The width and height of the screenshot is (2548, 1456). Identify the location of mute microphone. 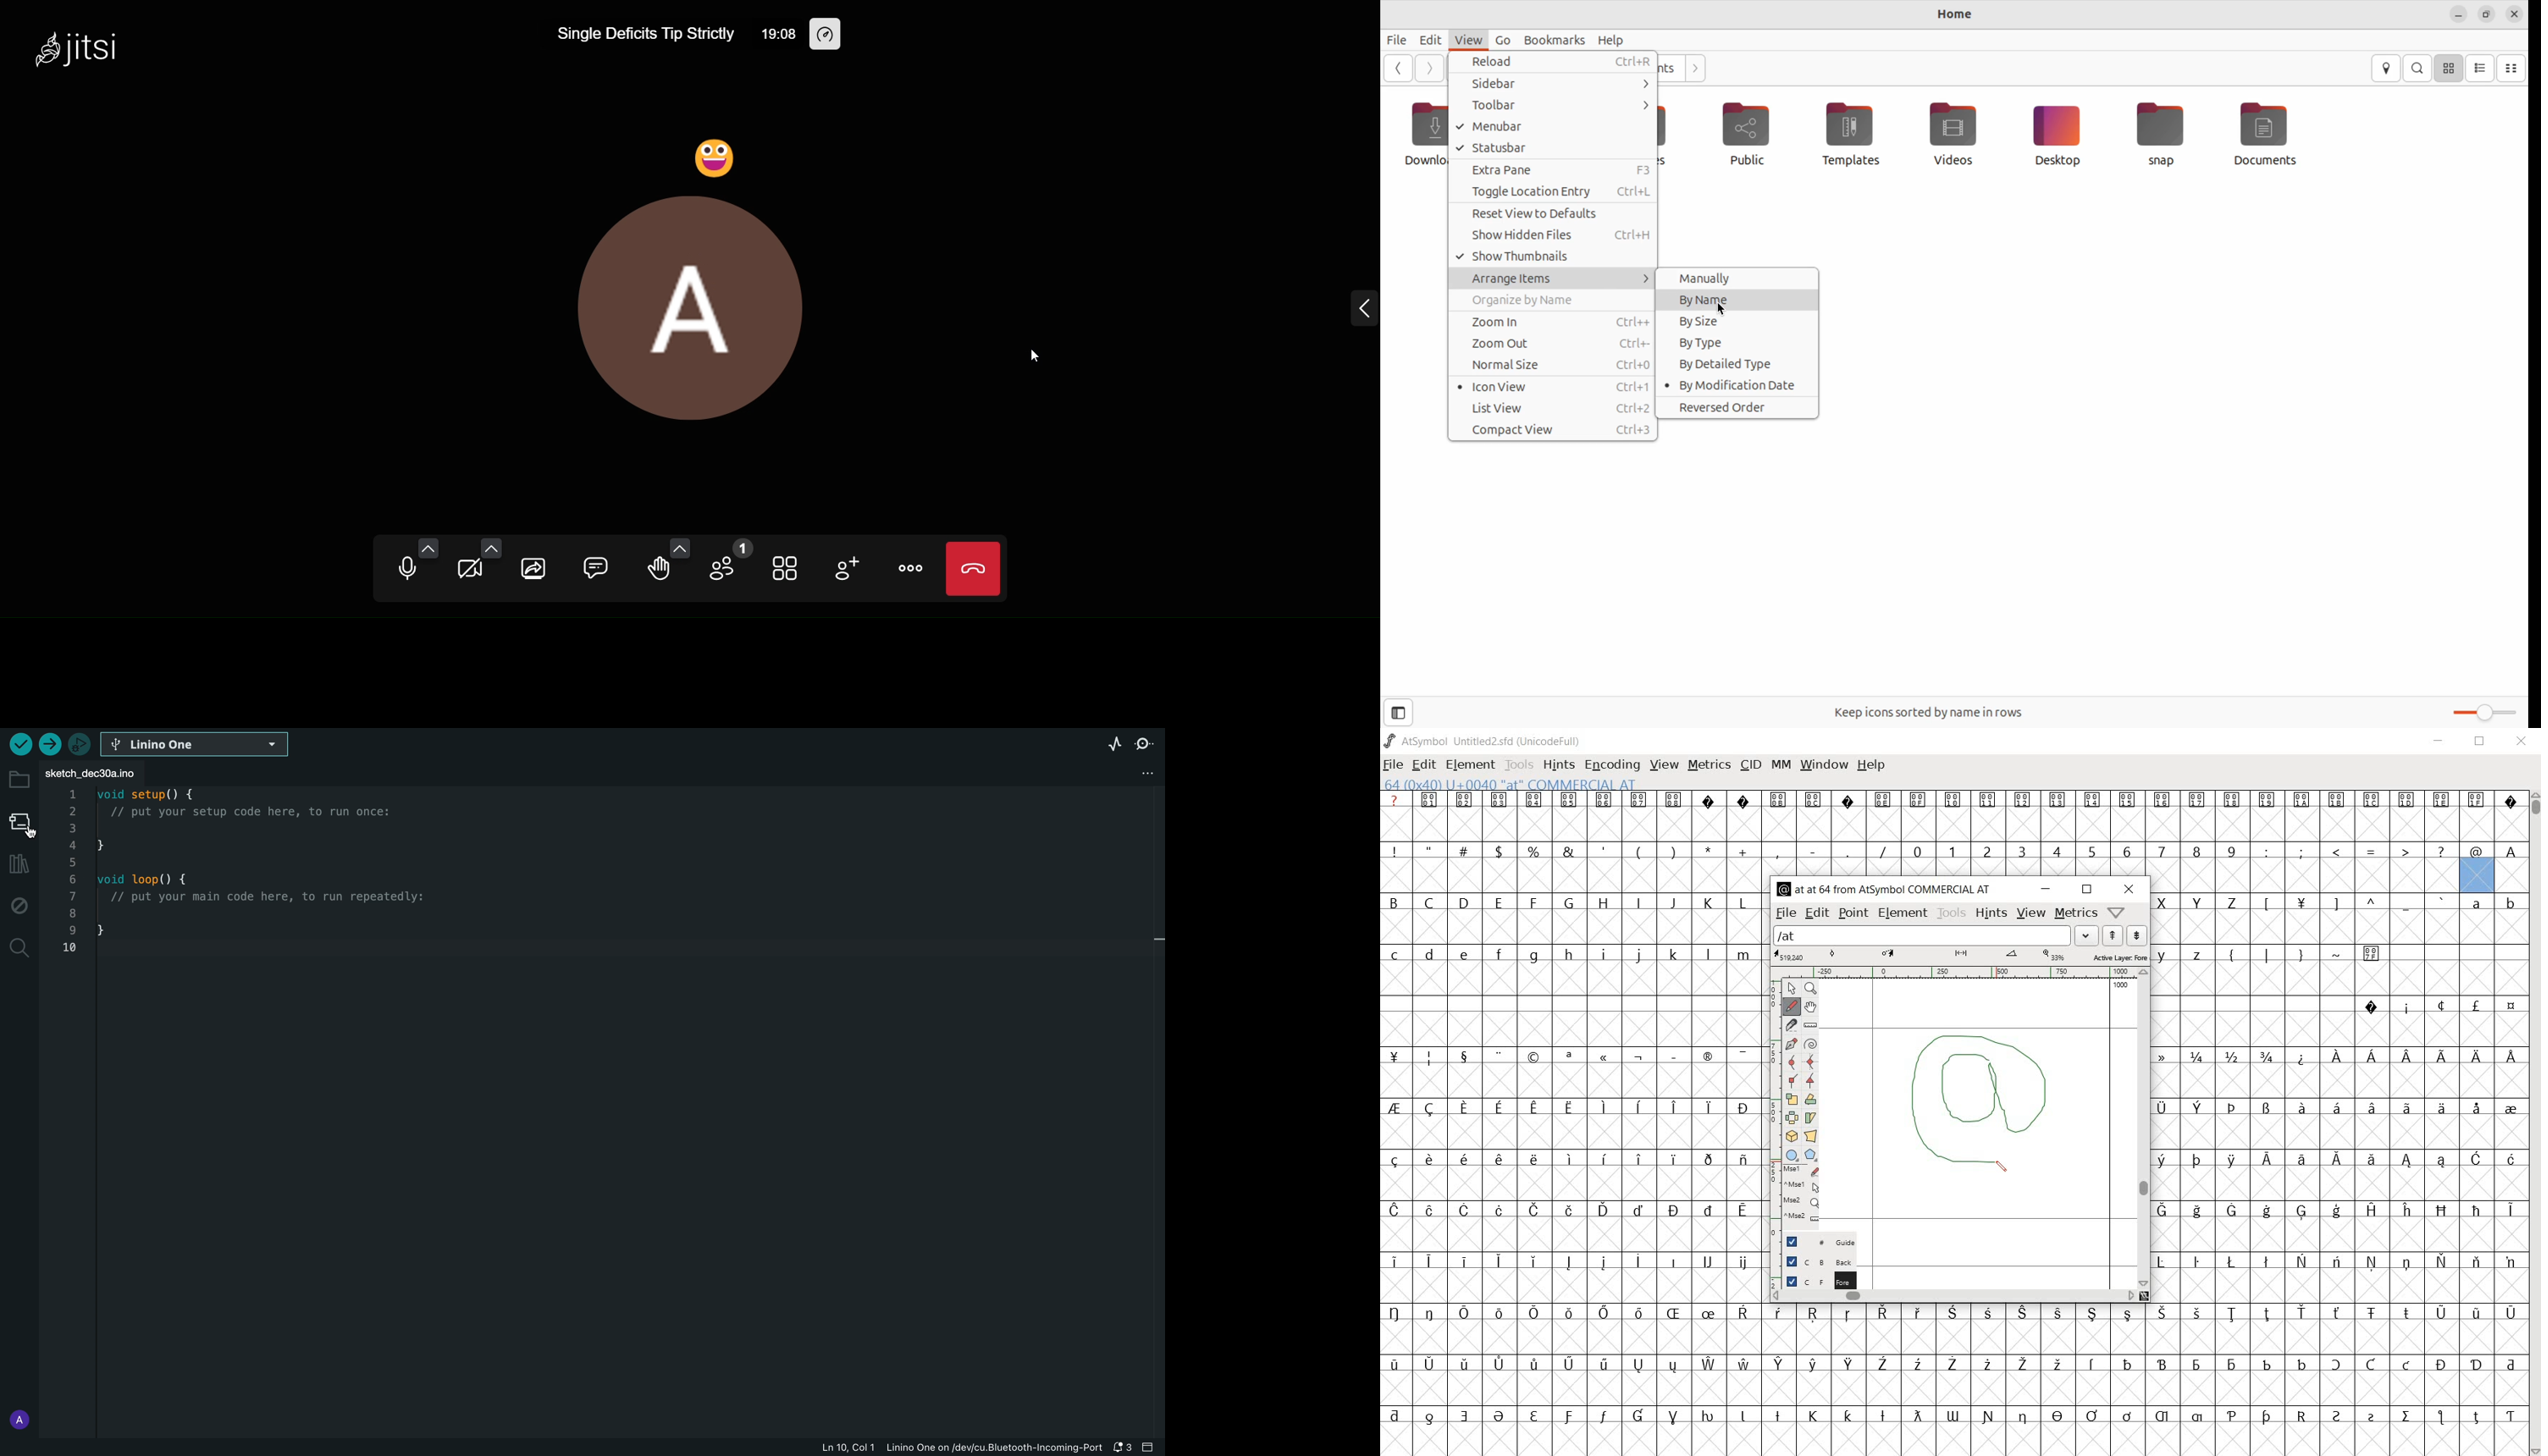
(405, 569).